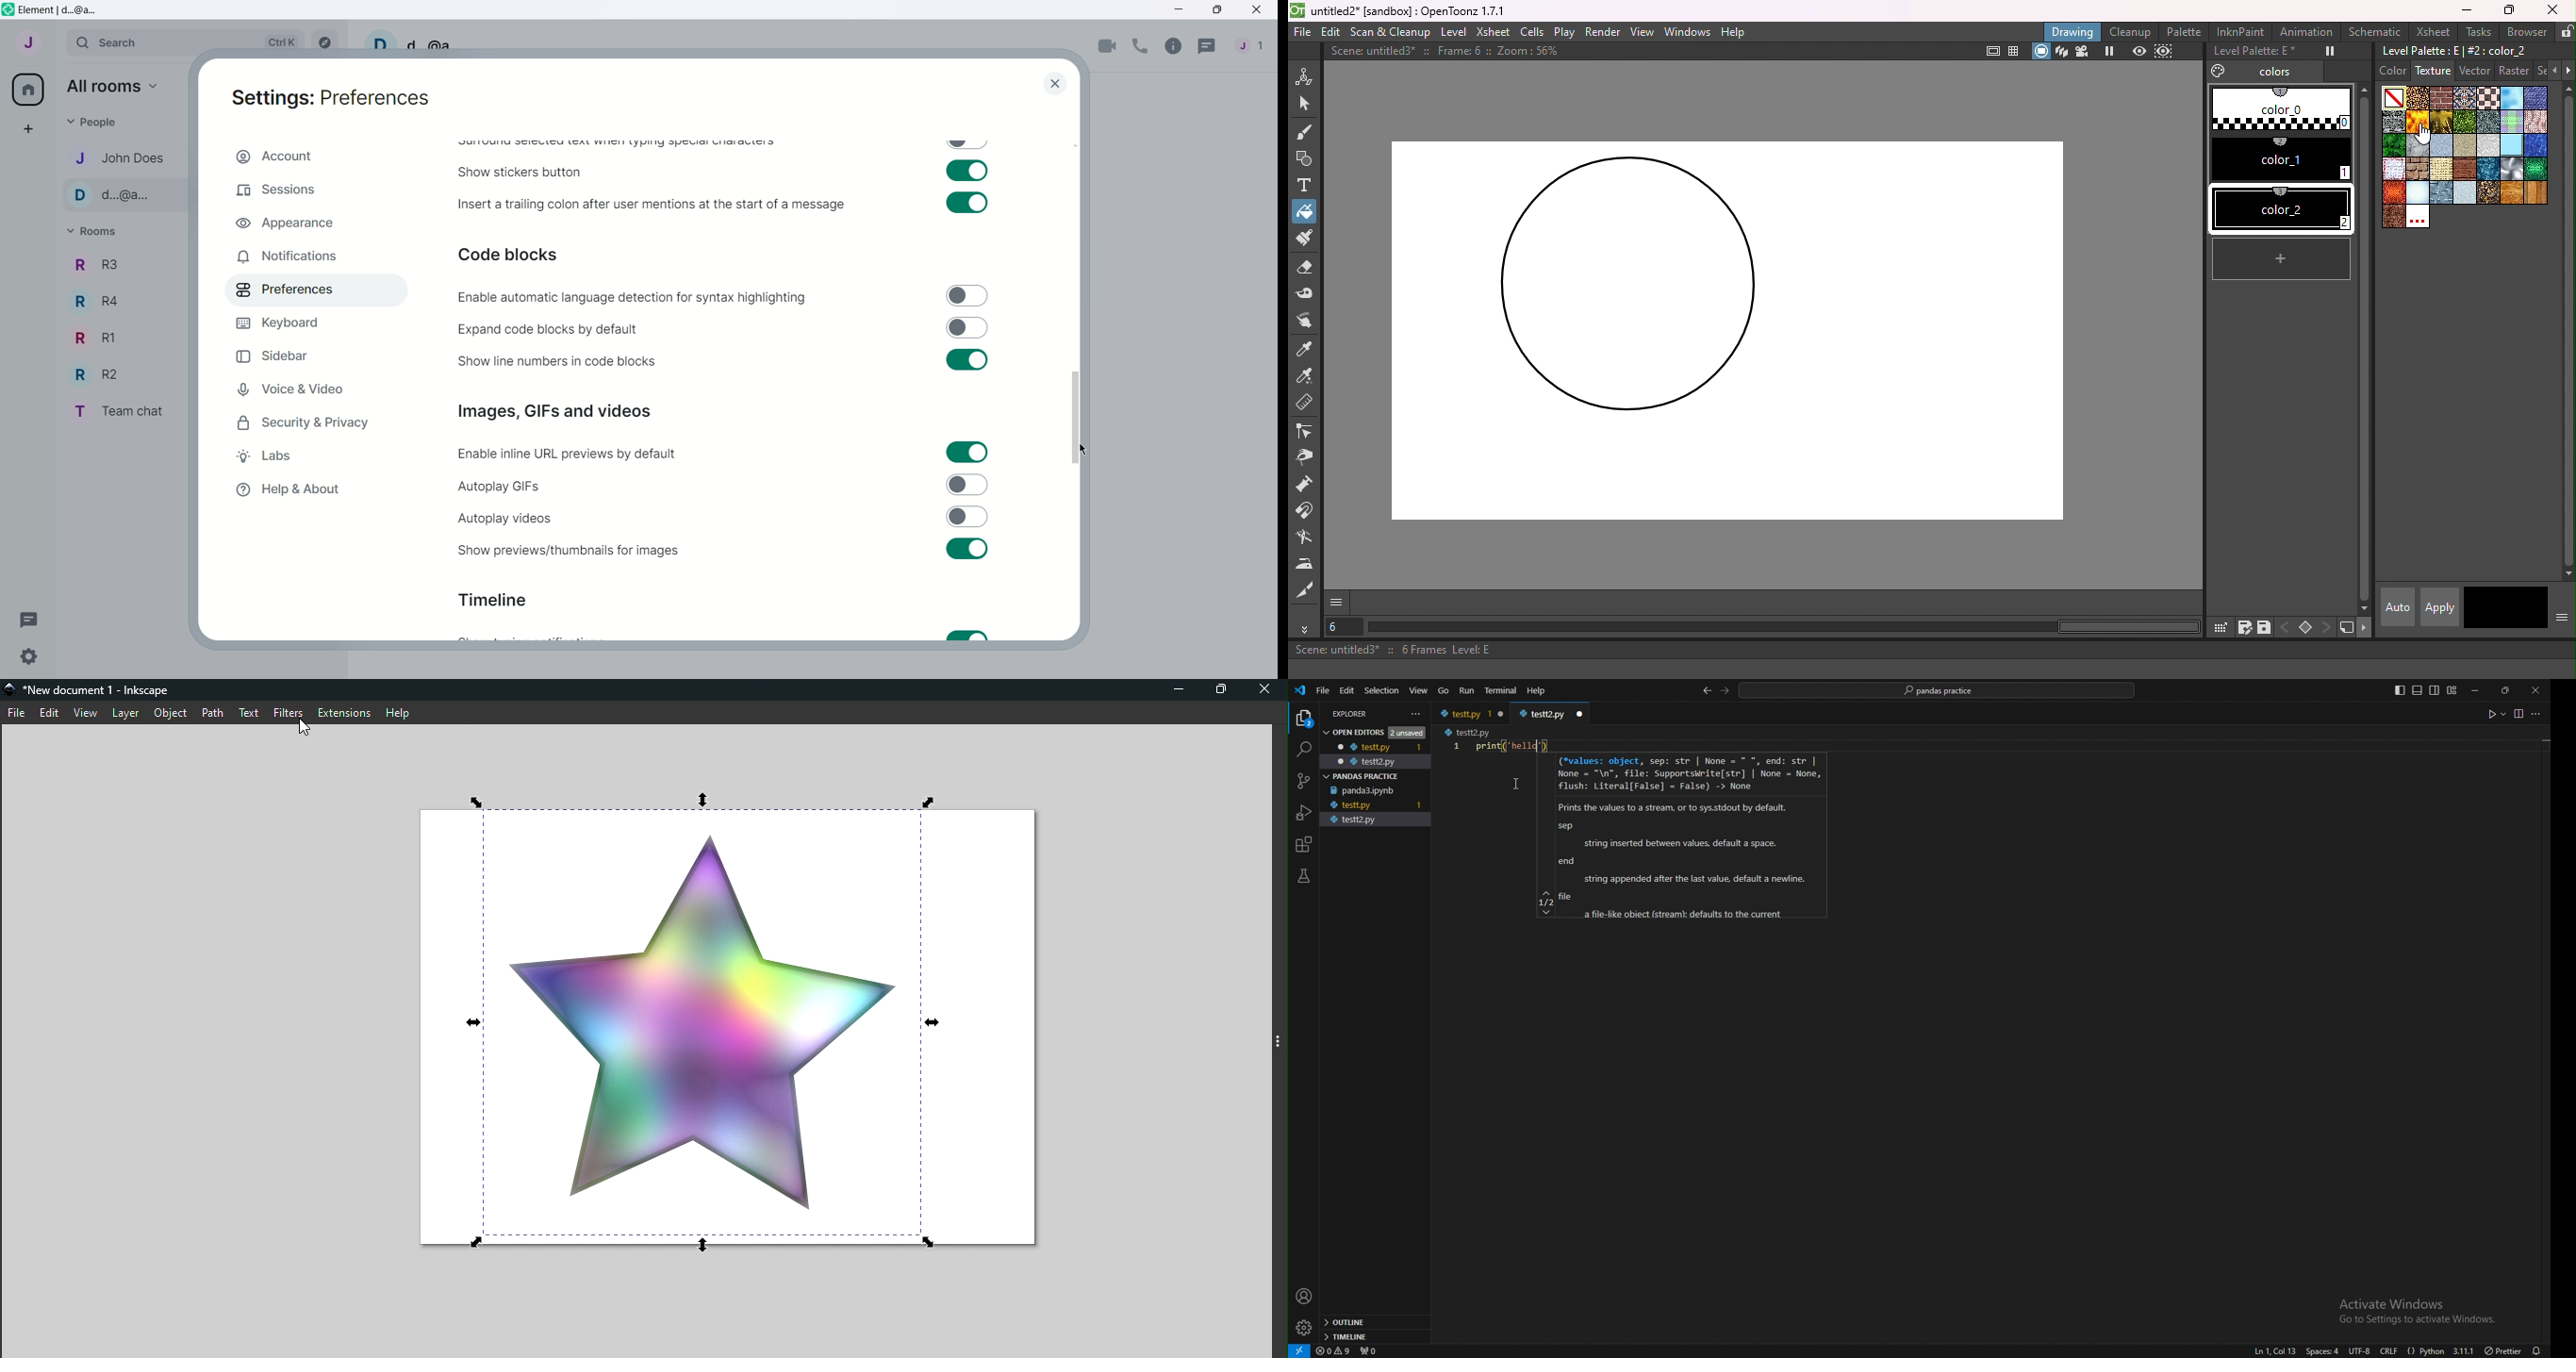 The height and width of the screenshot is (1372, 2576). Describe the element at coordinates (1304, 845) in the screenshot. I see `extensions` at that location.